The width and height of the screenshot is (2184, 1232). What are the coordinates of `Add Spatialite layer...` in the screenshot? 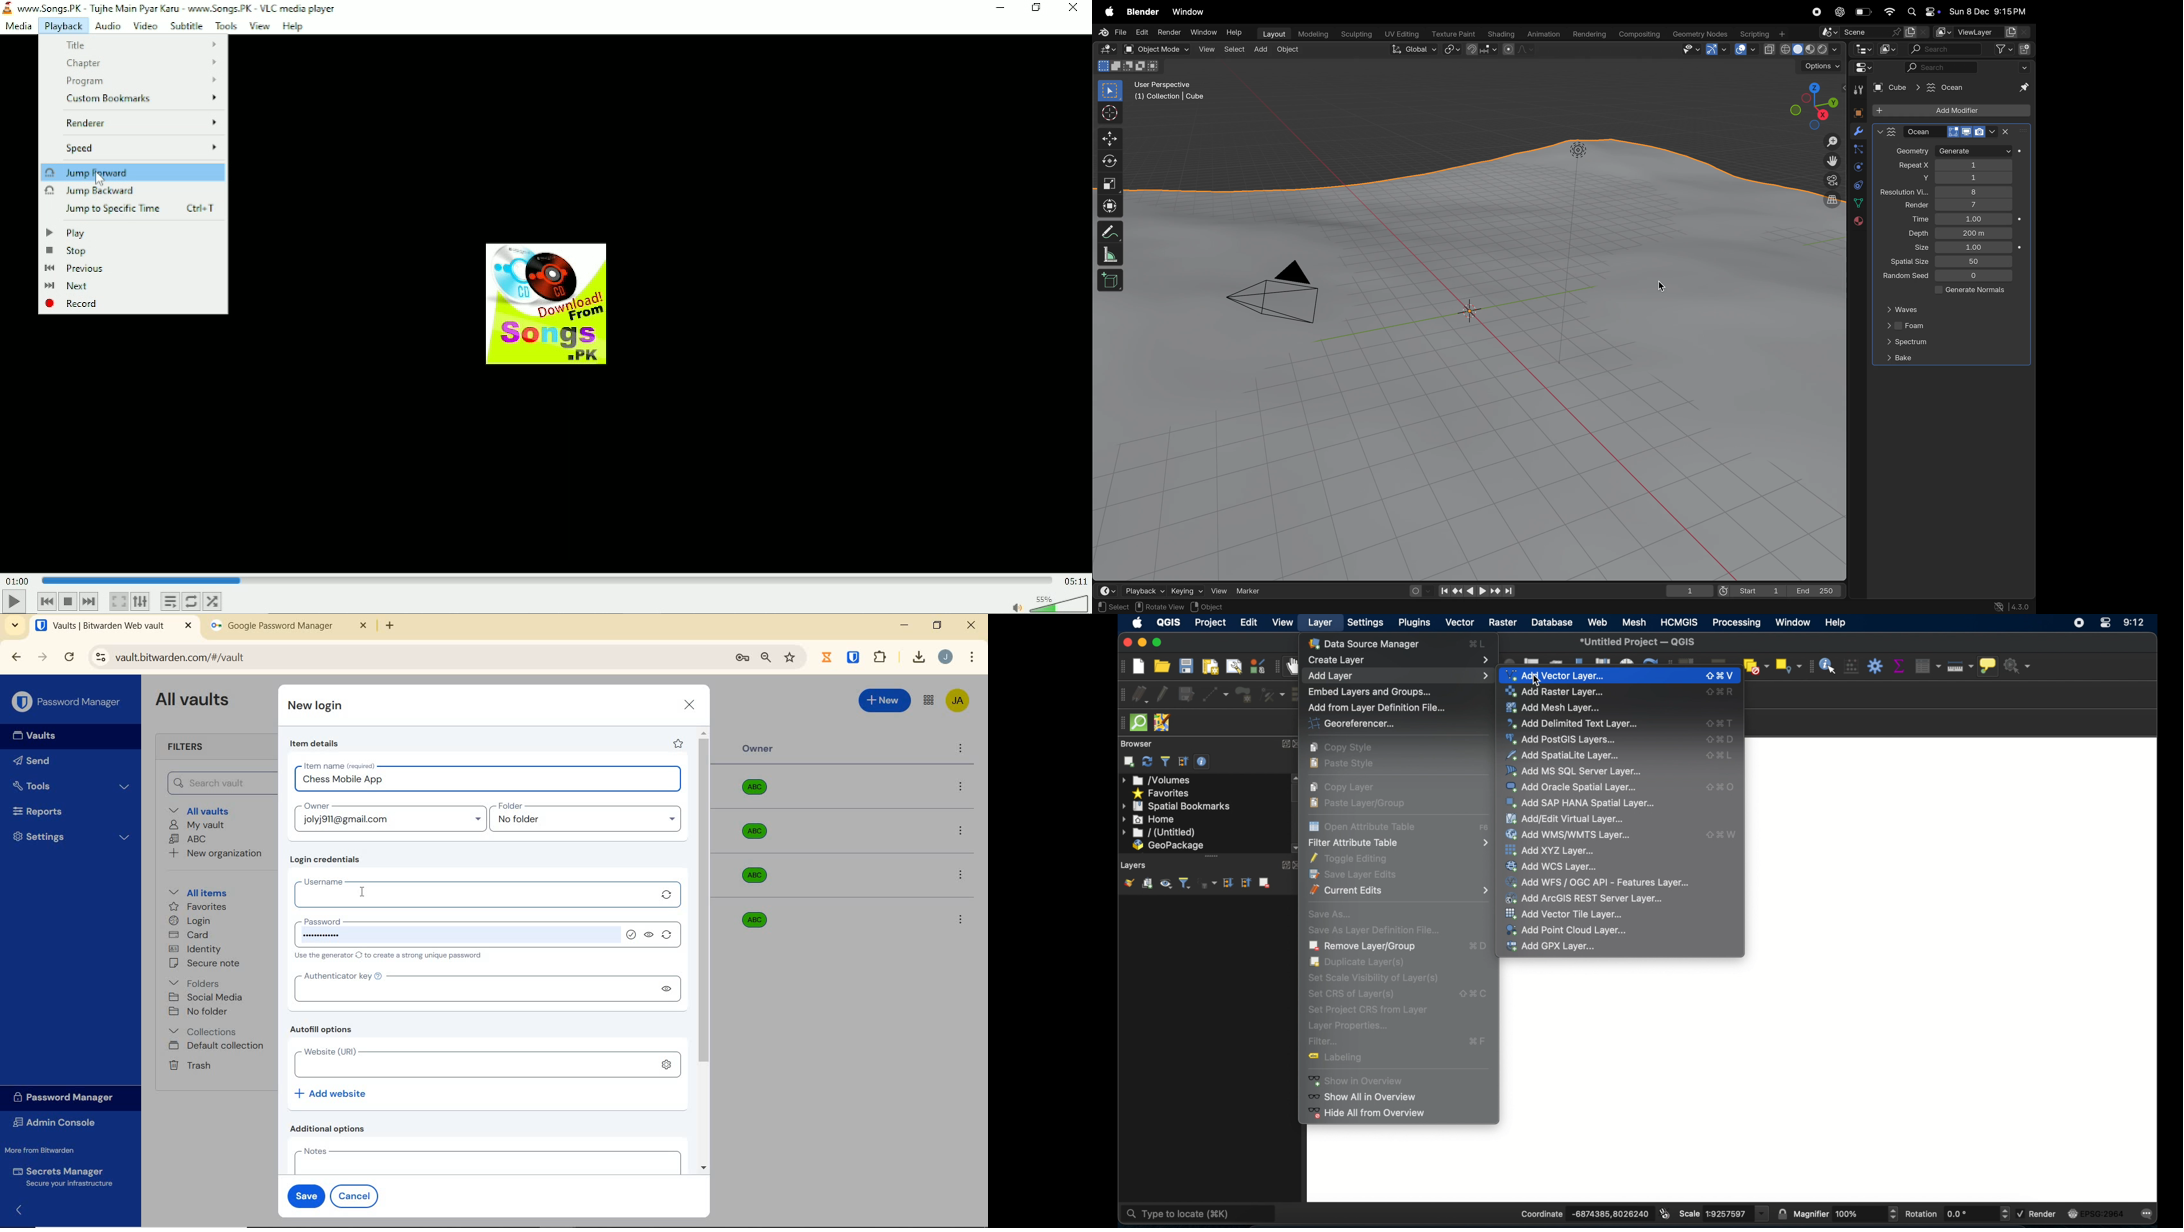 It's located at (1621, 755).